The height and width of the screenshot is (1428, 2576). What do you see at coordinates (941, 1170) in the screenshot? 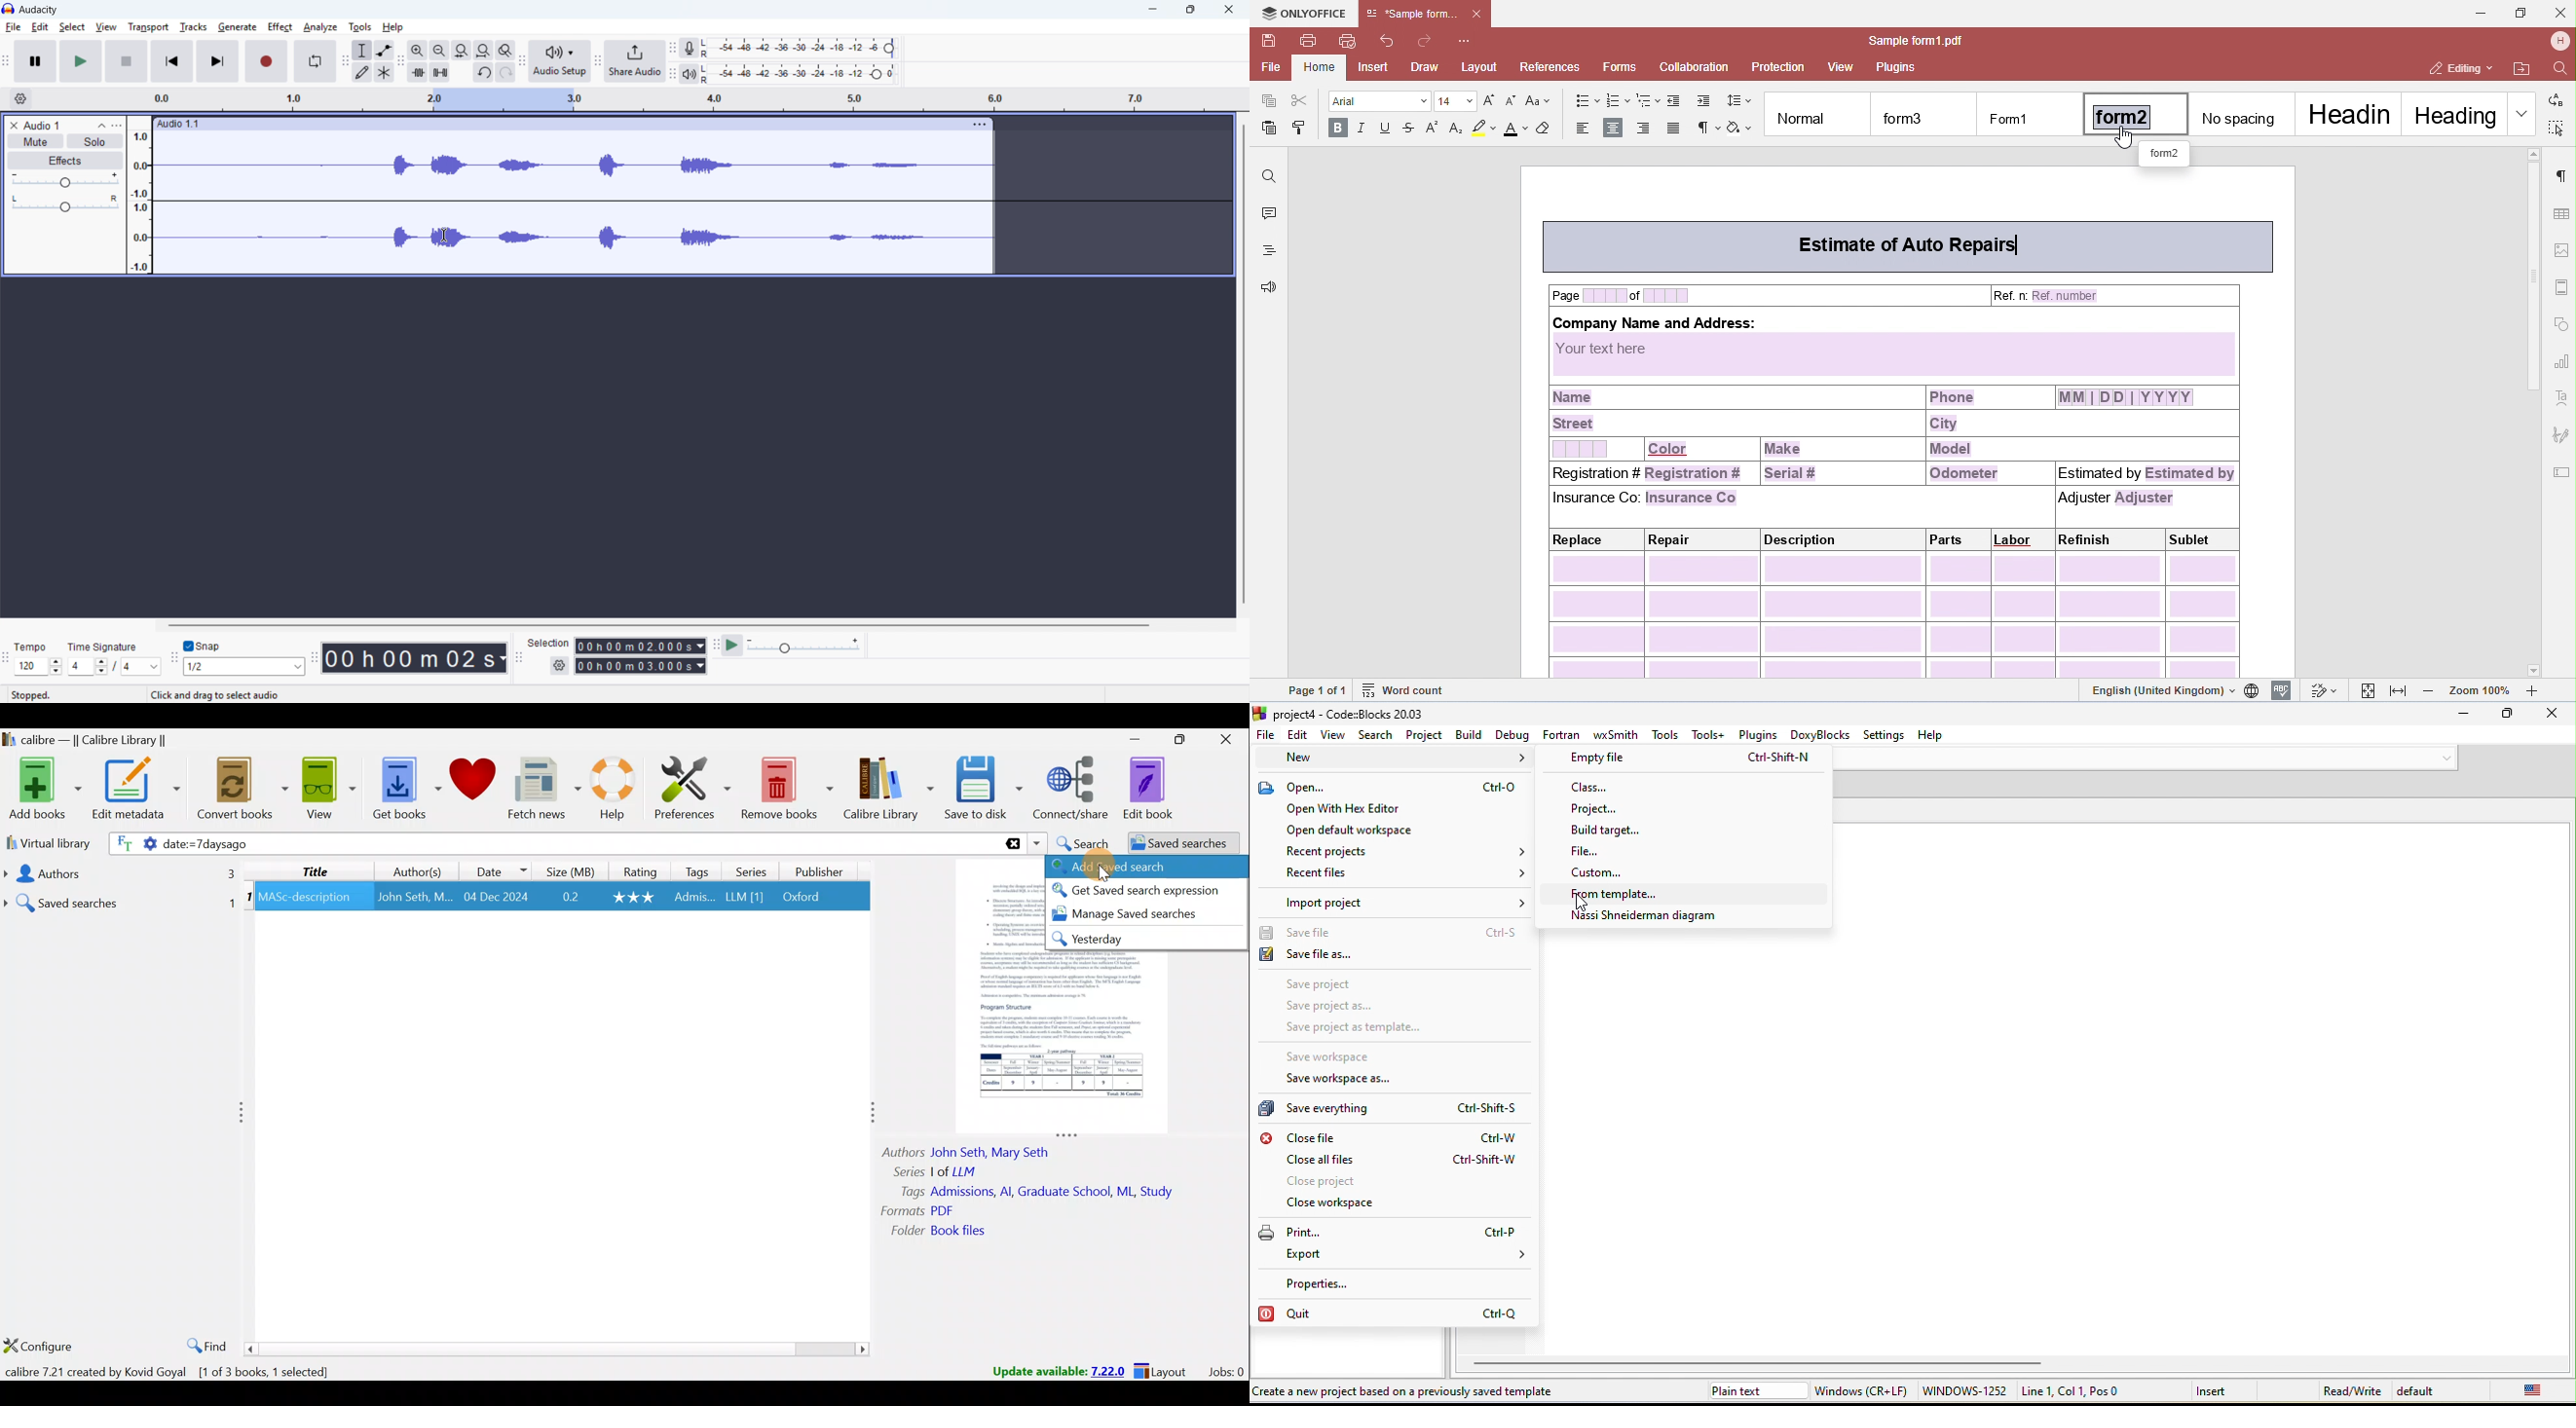
I see `Series | of LLM` at bounding box center [941, 1170].